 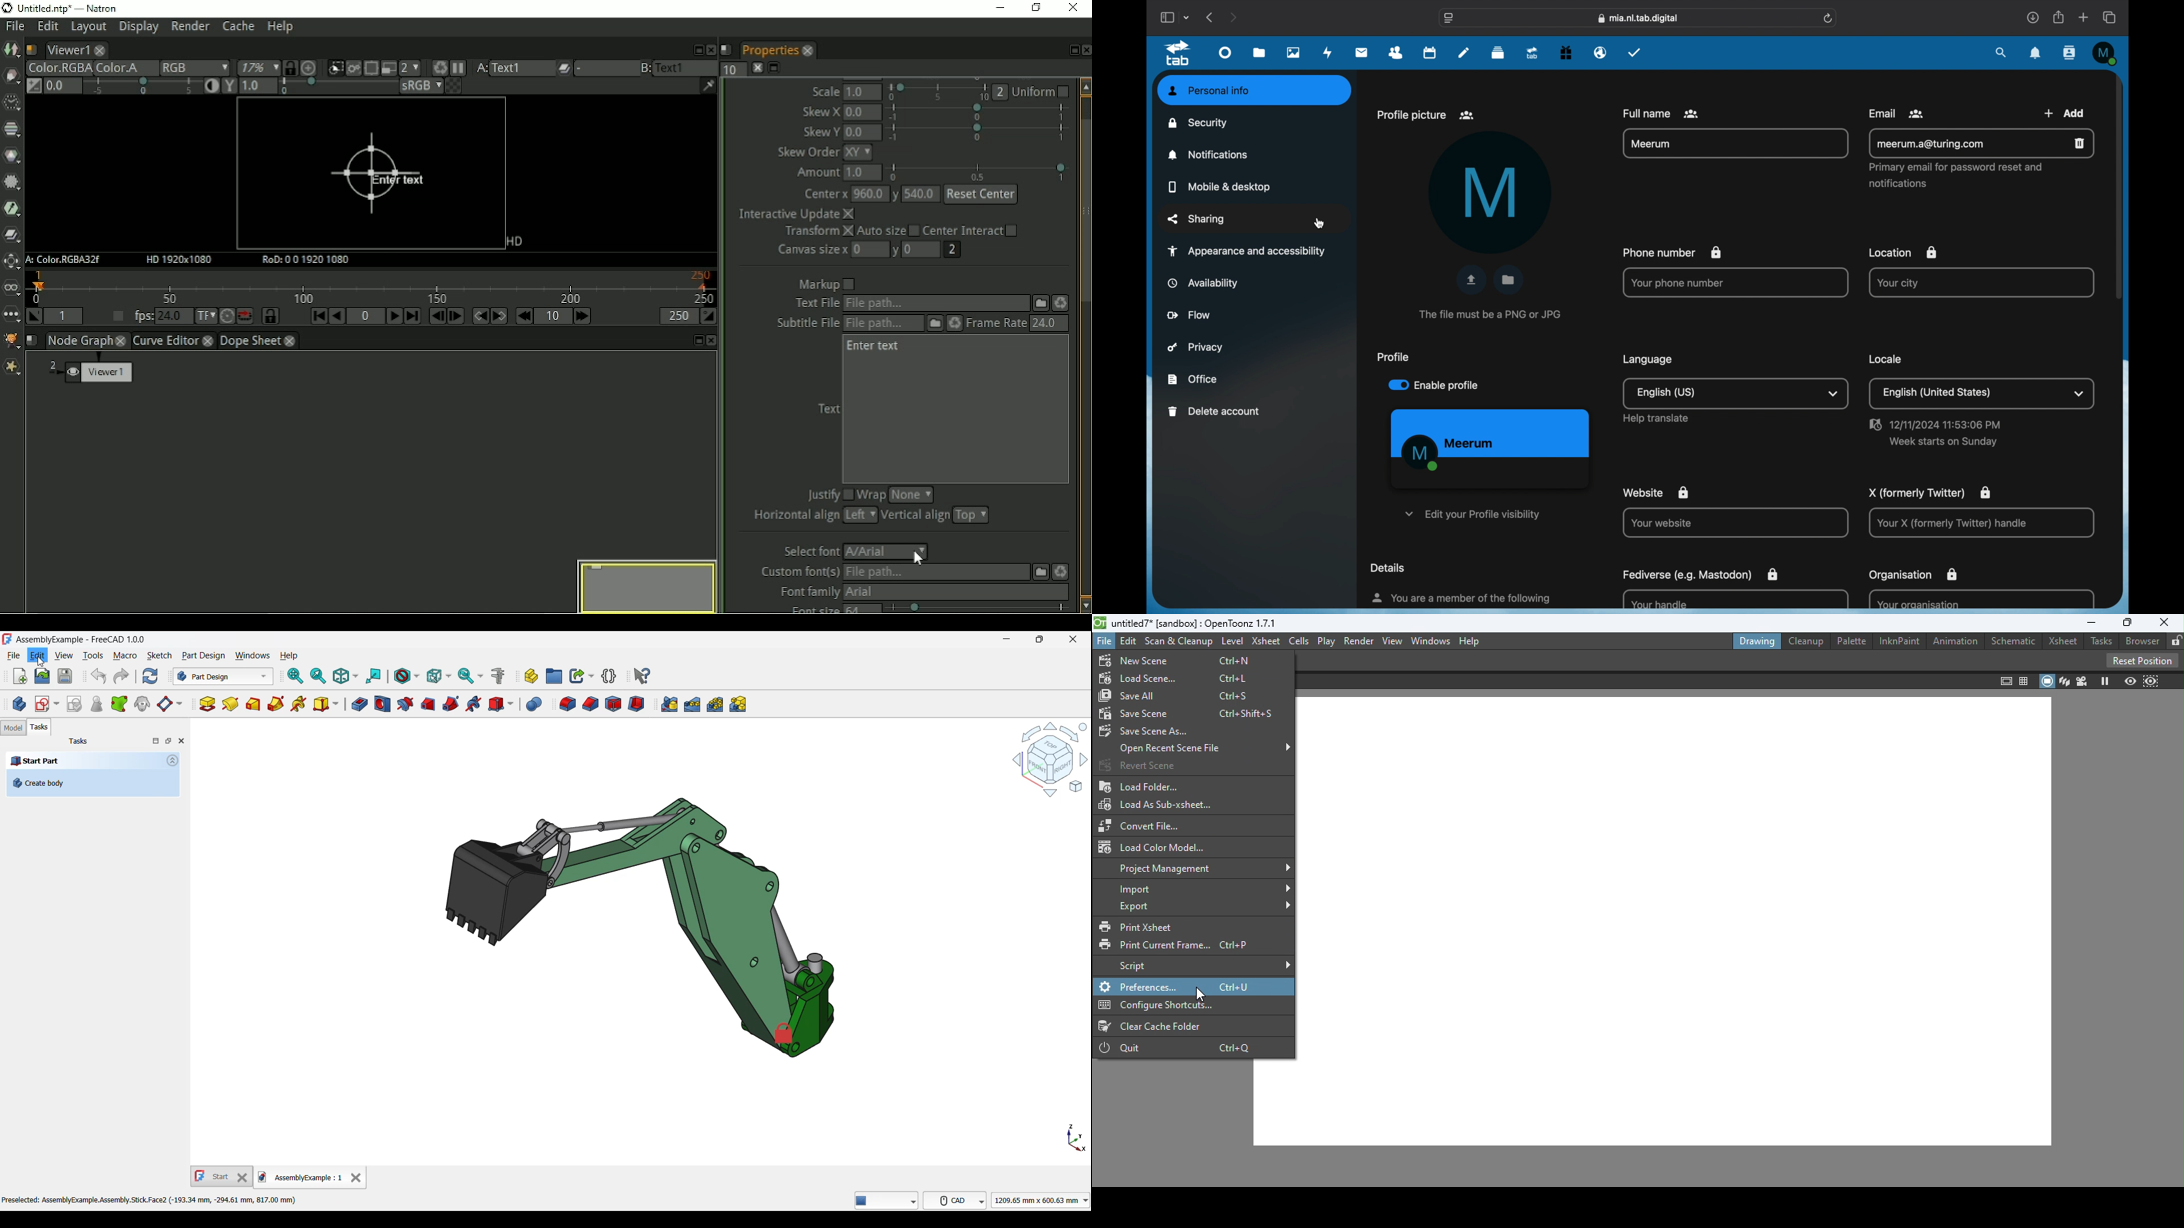 What do you see at coordinates (1246, 251) in the screenshot?
I see `appearance and accessibility` at bounding box center [1246, 251].